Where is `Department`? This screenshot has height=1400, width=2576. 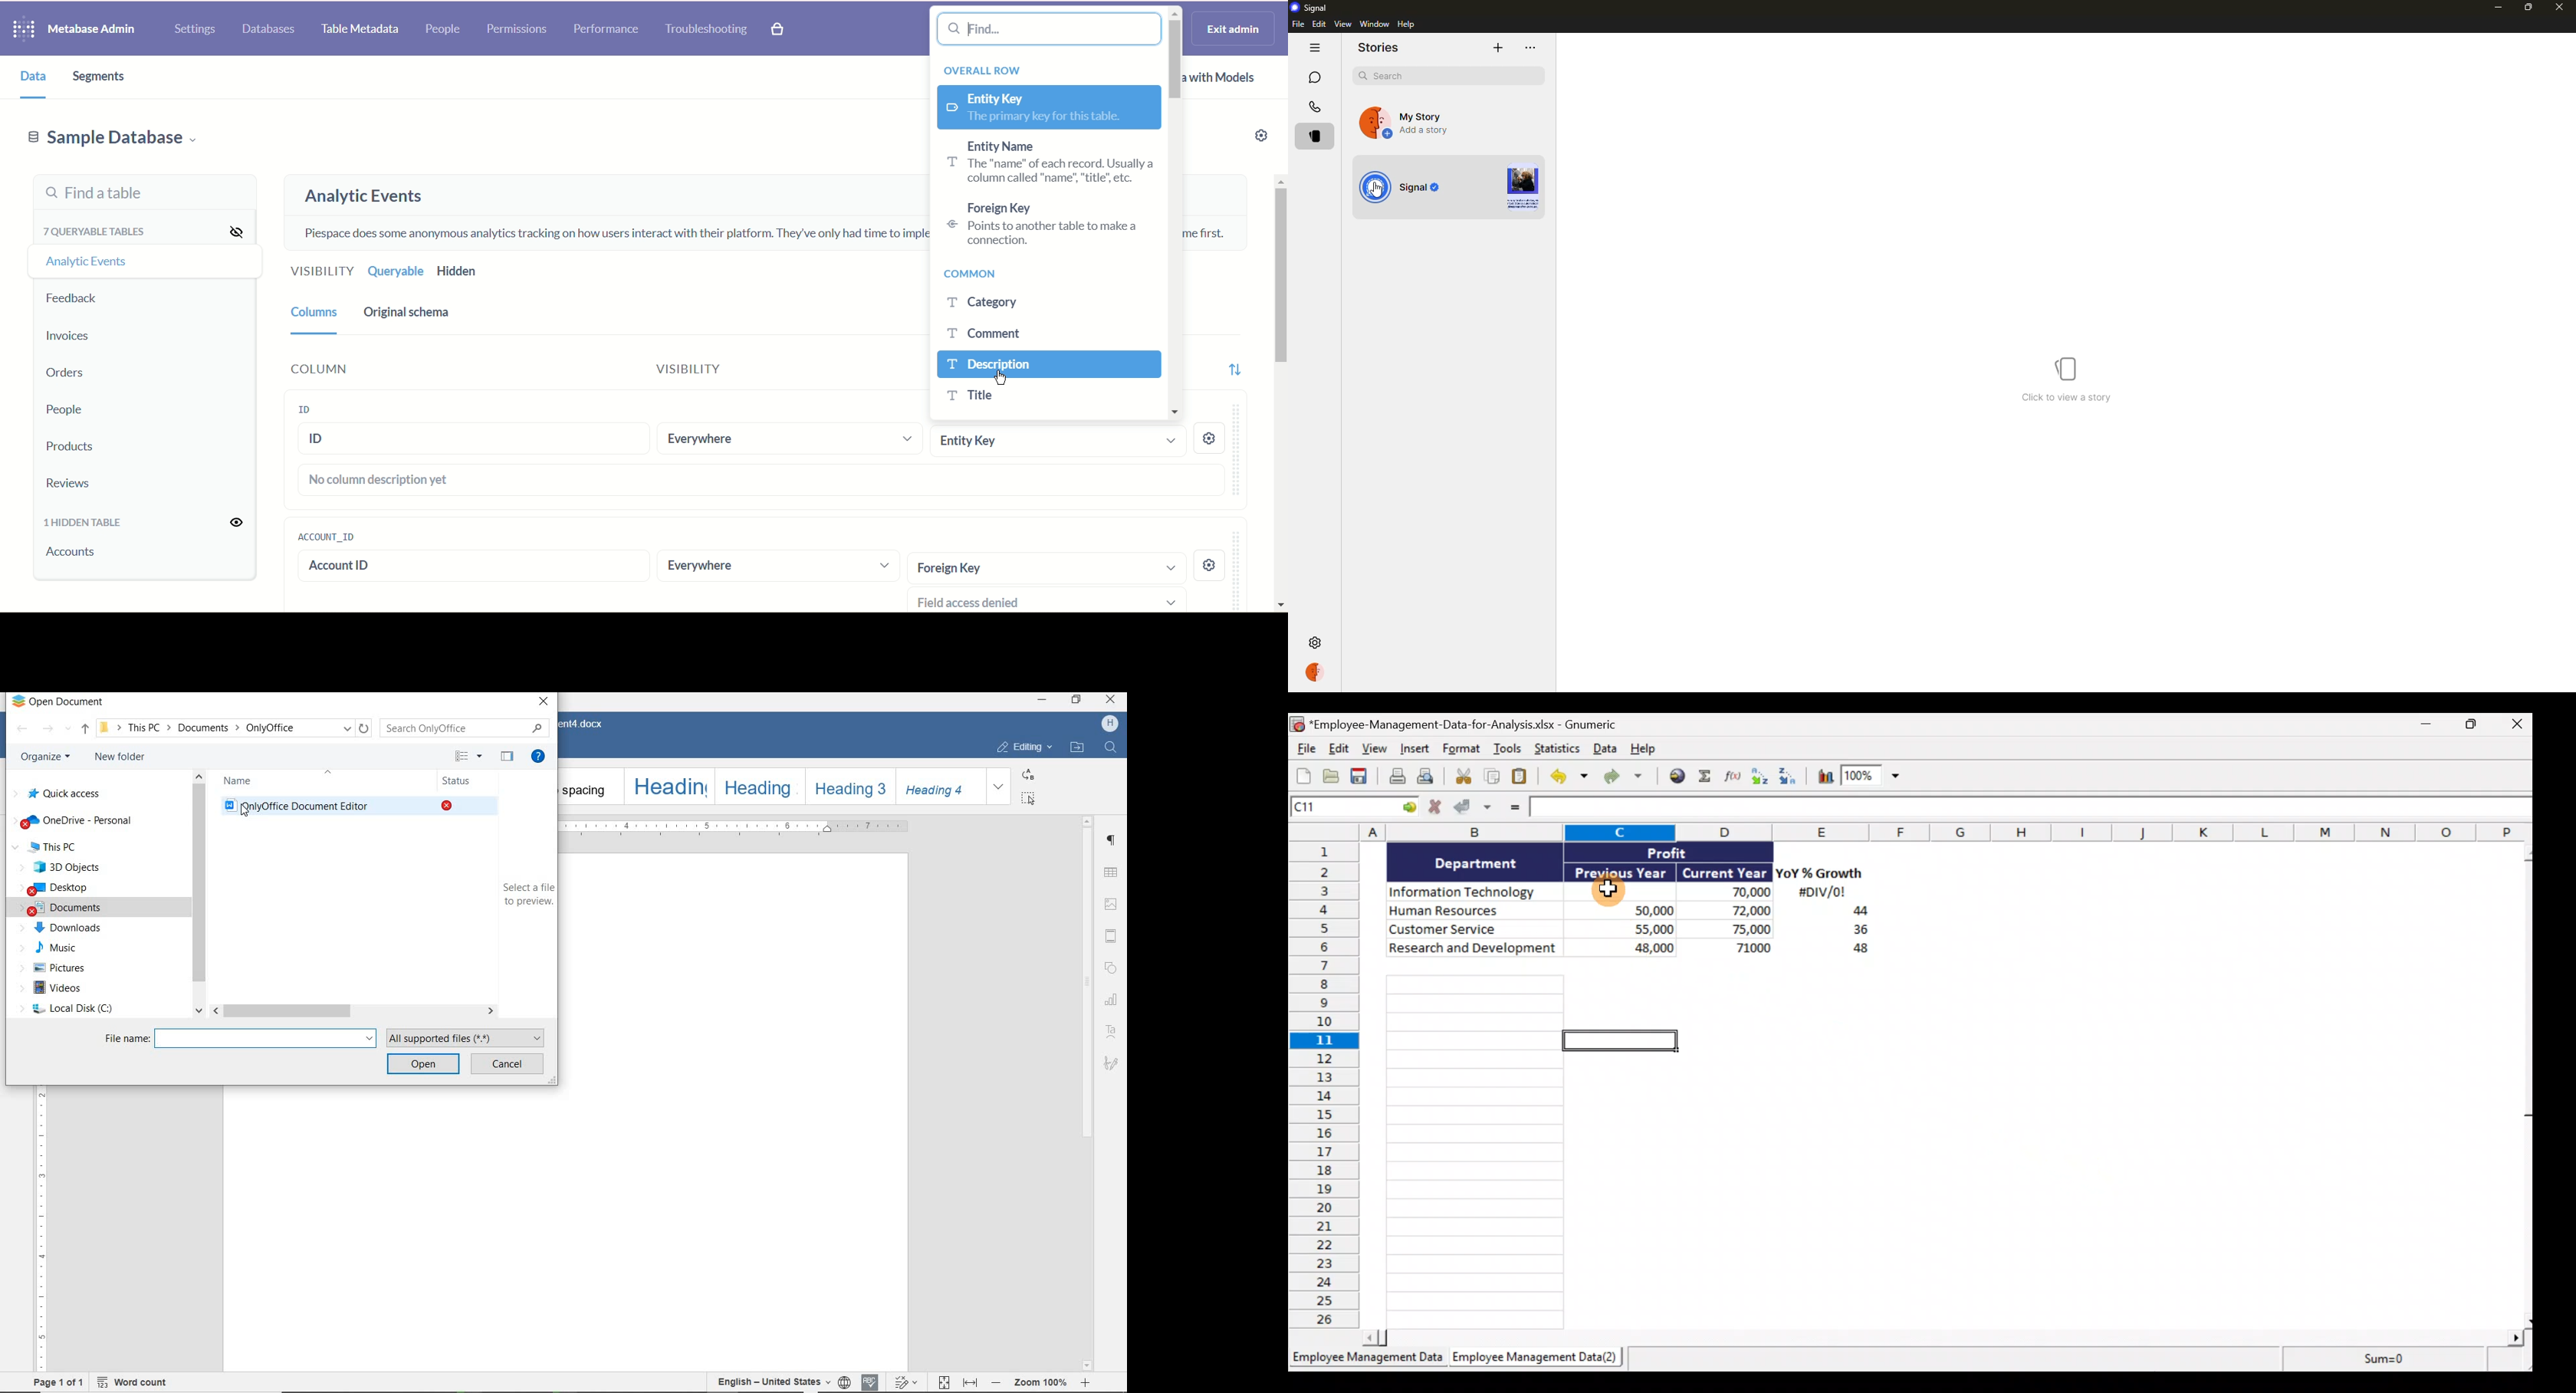
Department is located at coordinates (1476, 862).